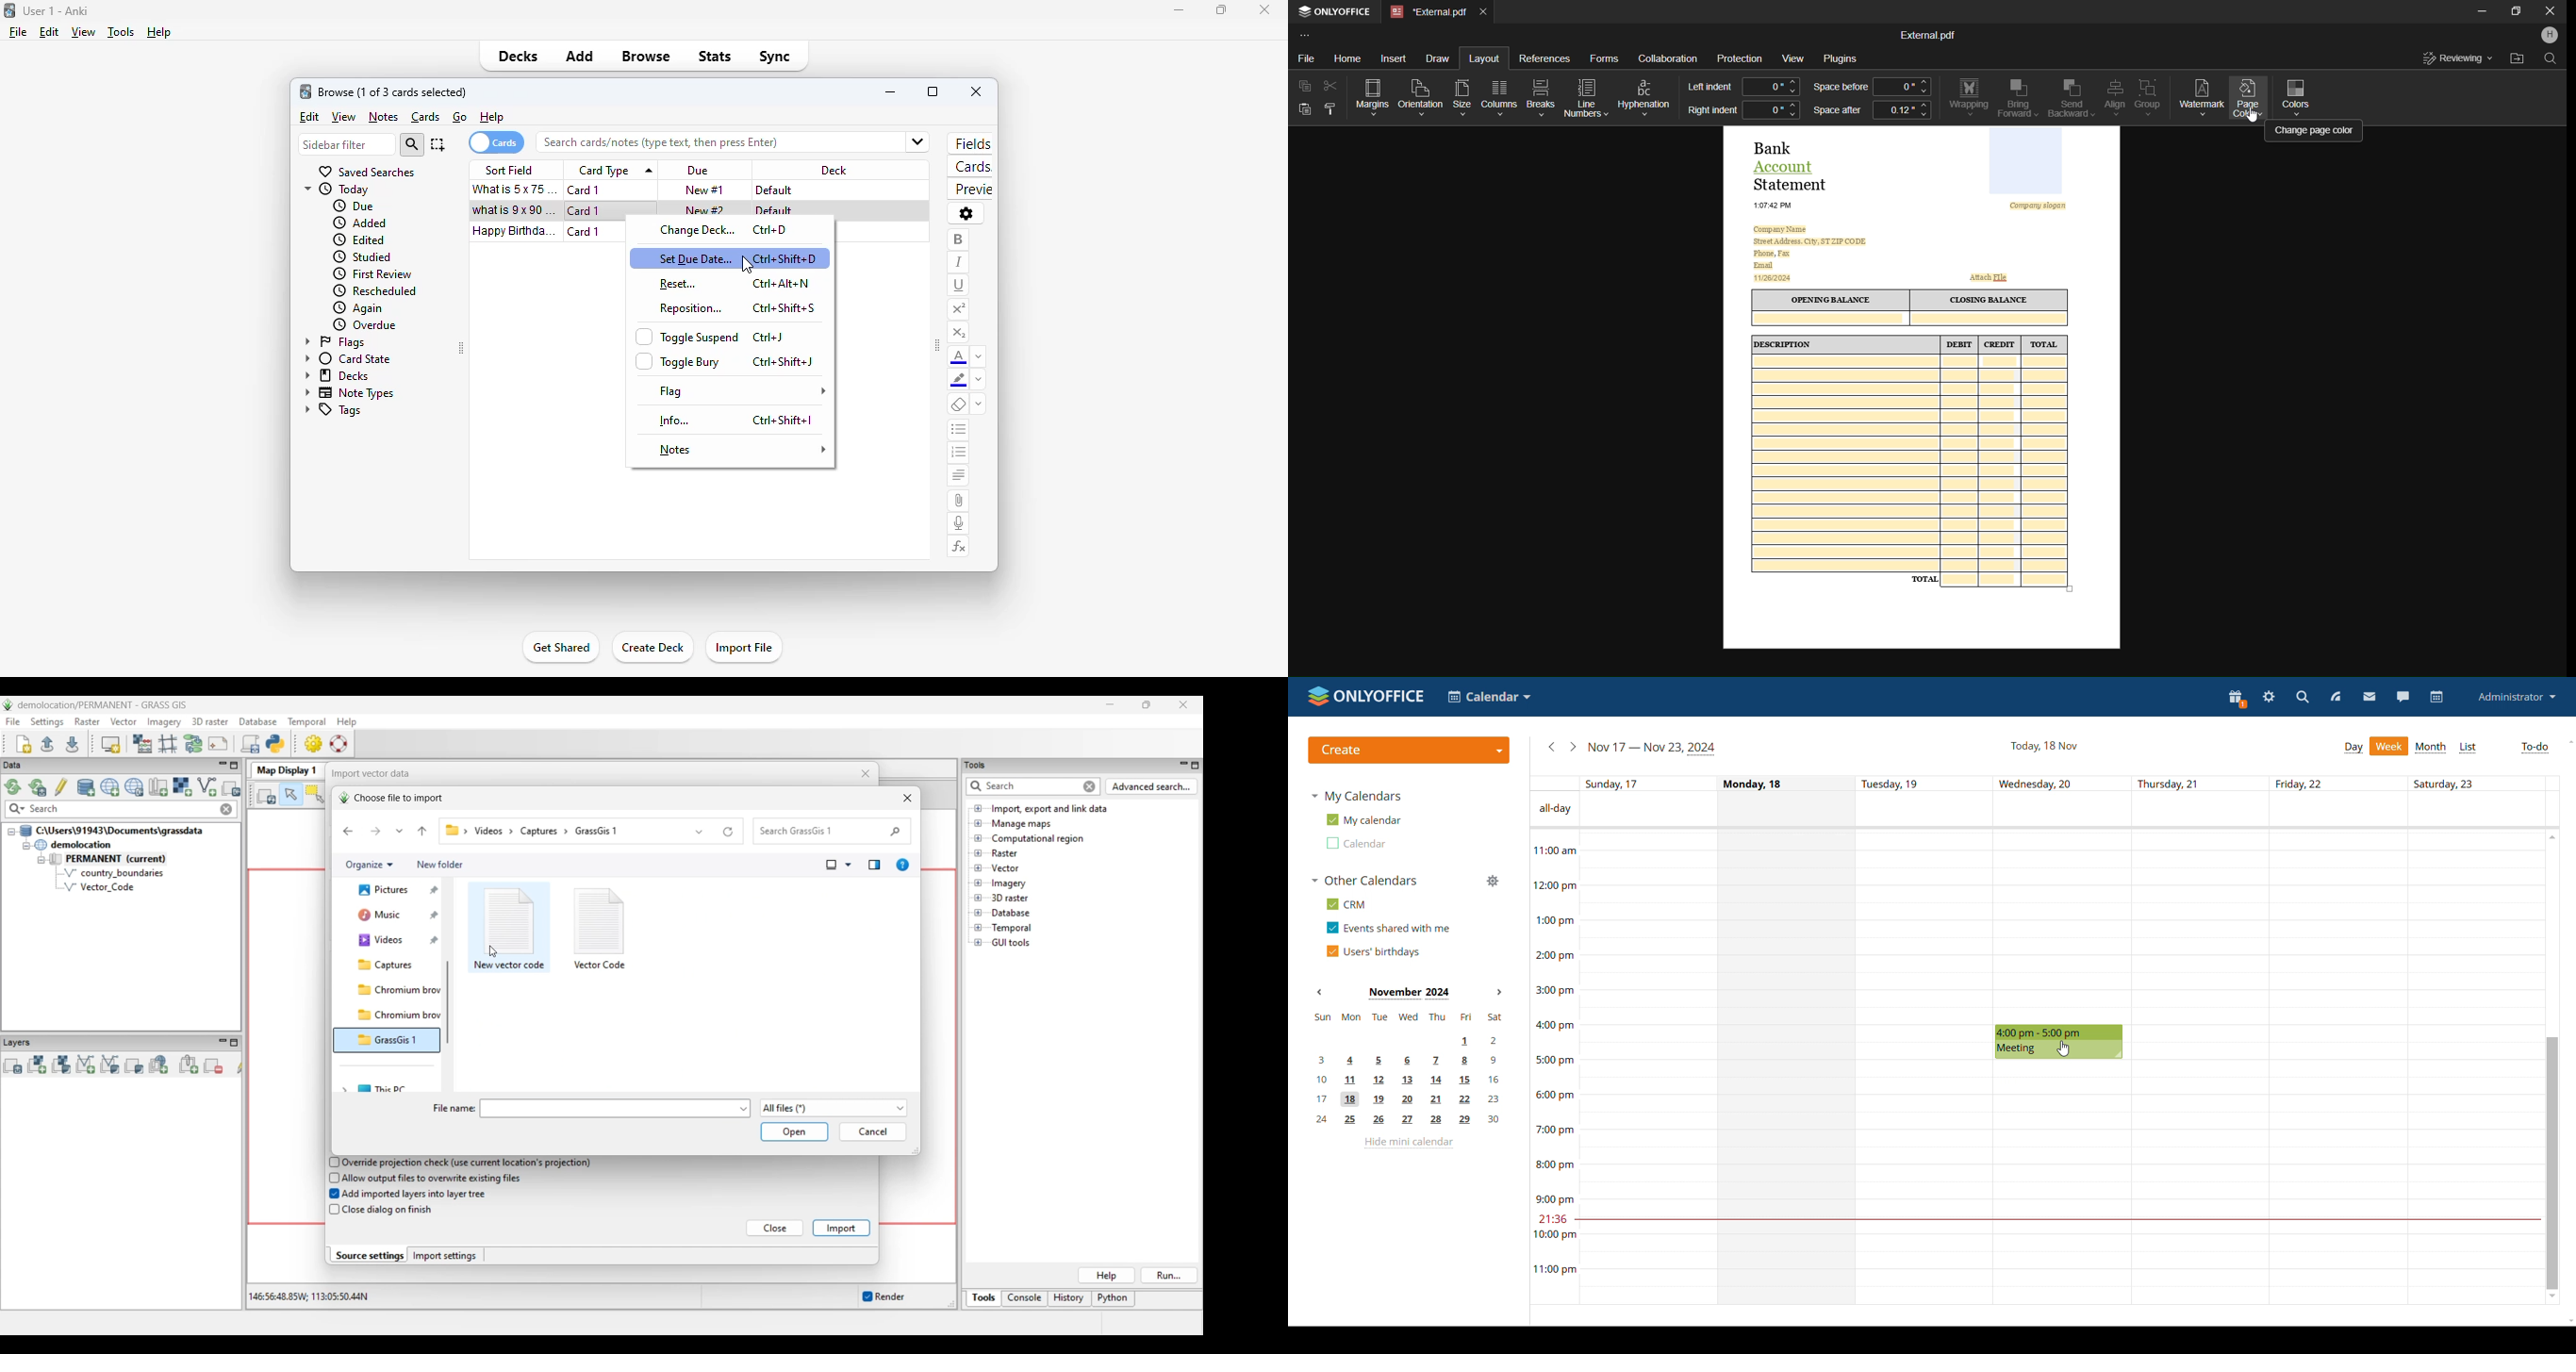 Image resolution: width=2576 pixels, height=1372 pixels. I want to click on preview, so click(972, 190).